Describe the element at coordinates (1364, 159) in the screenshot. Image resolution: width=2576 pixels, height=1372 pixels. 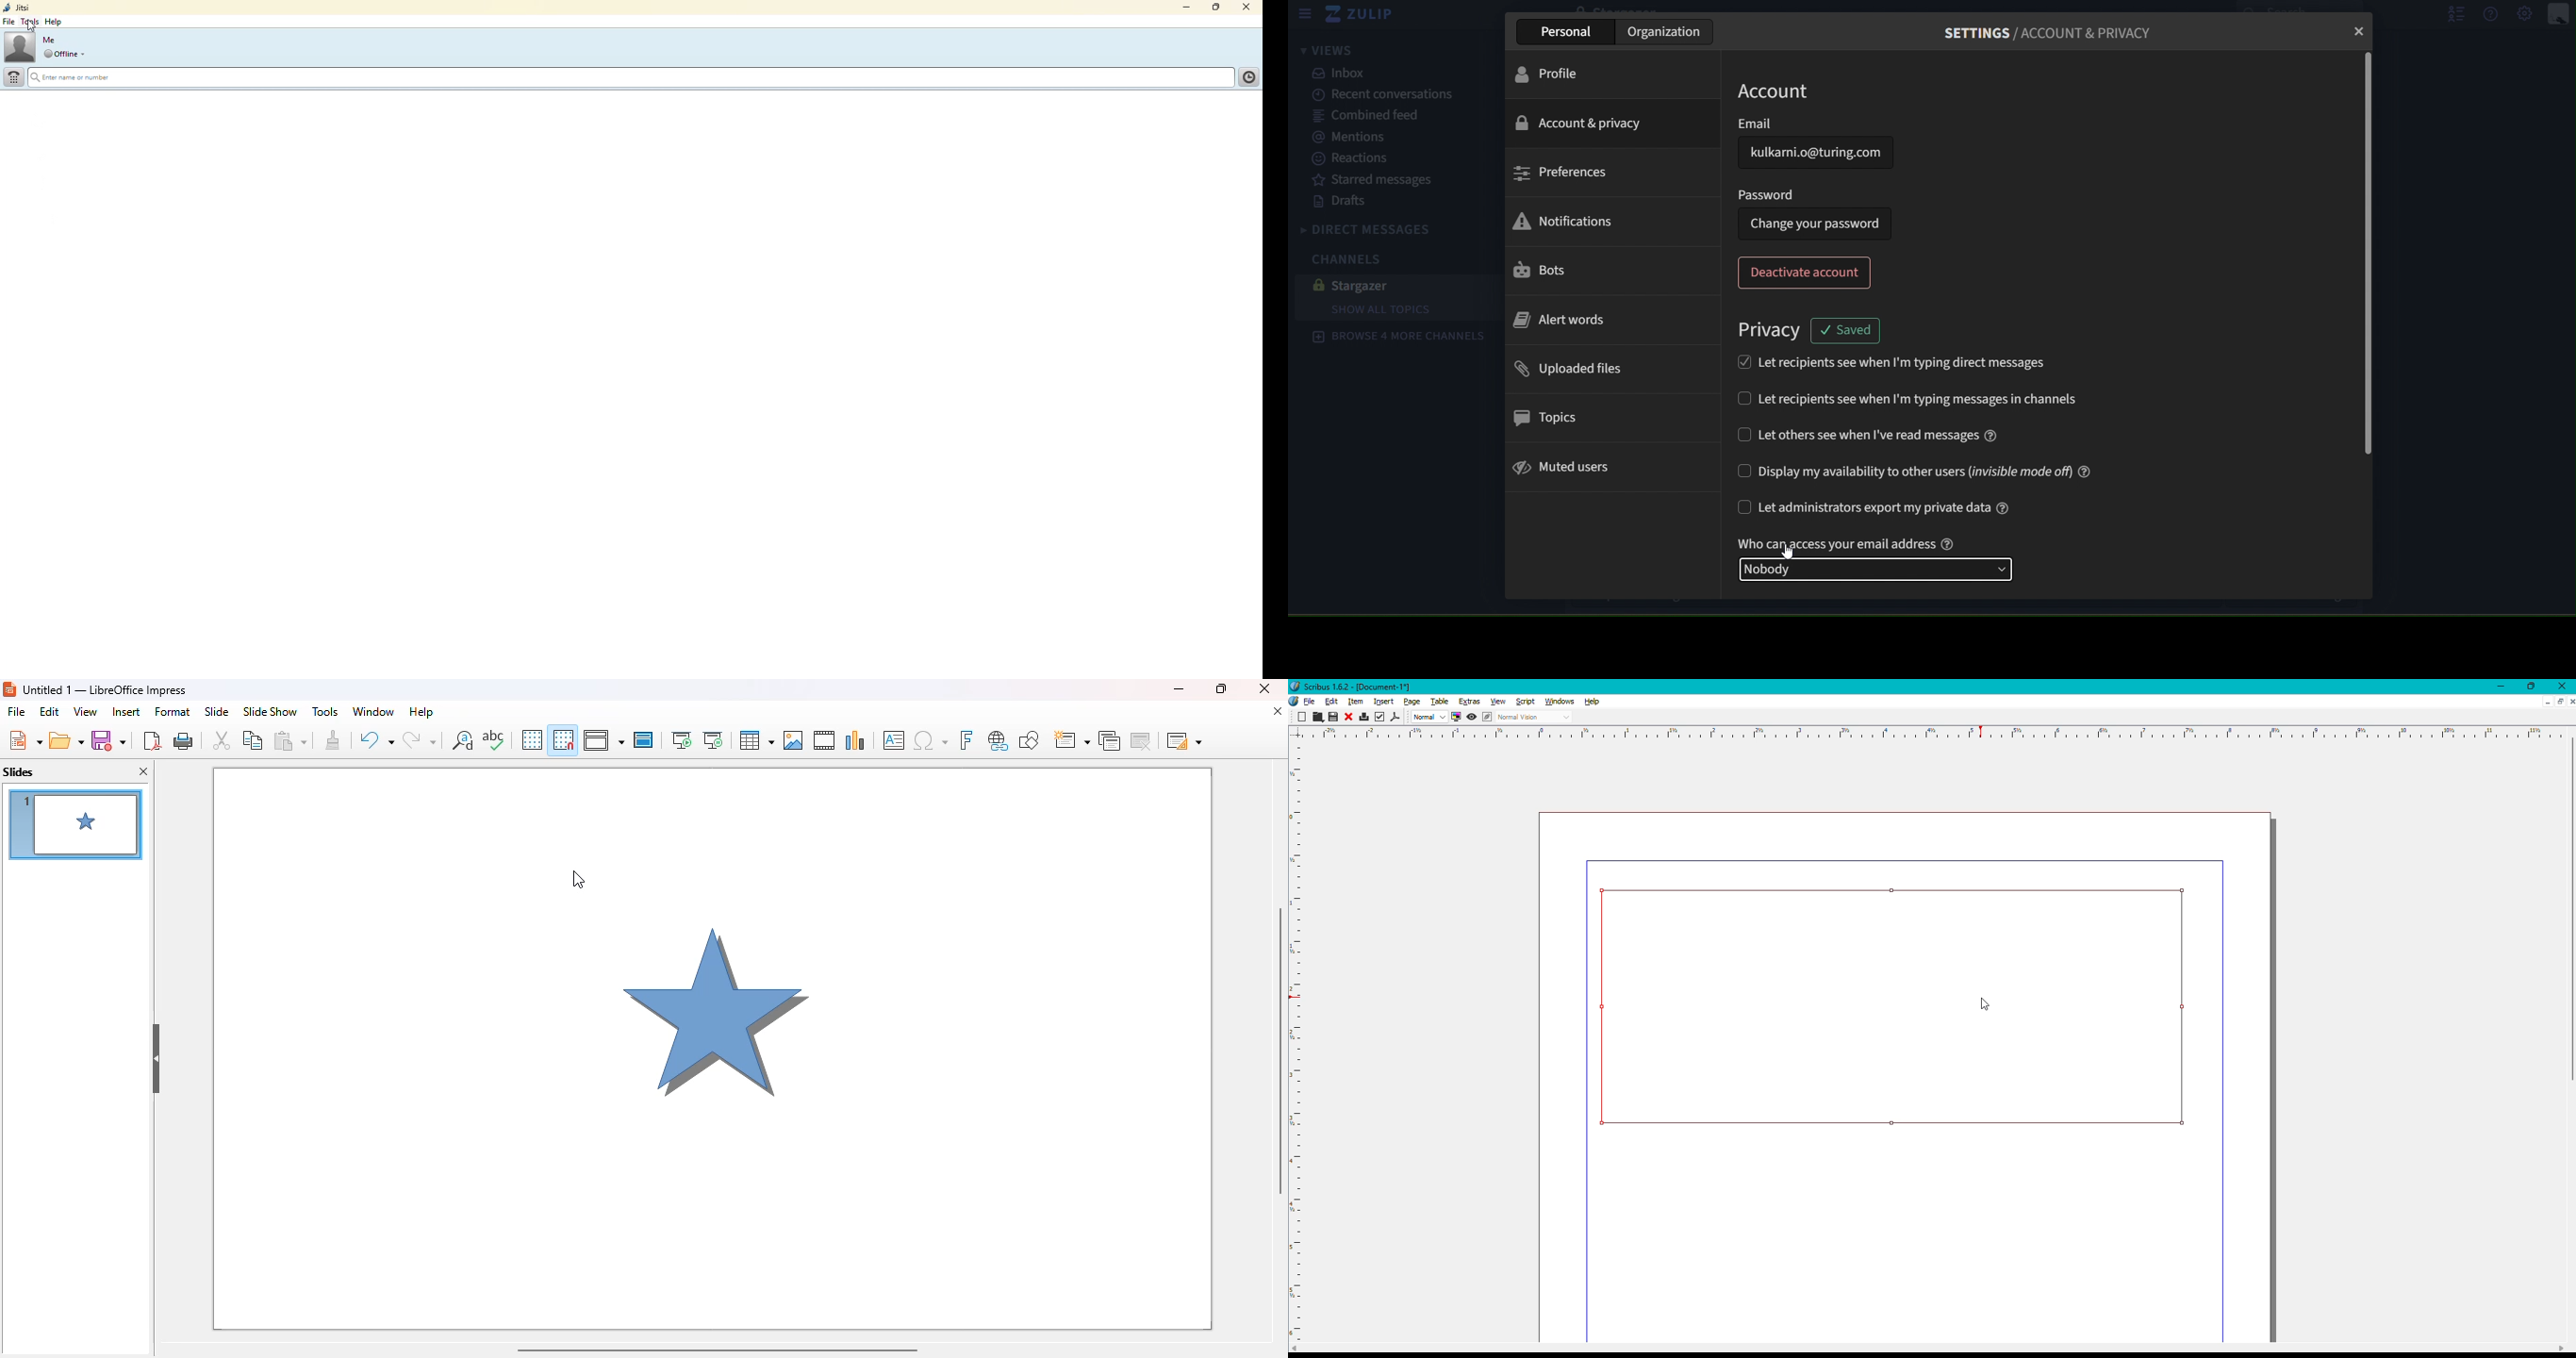
I see `reactions` at that location.